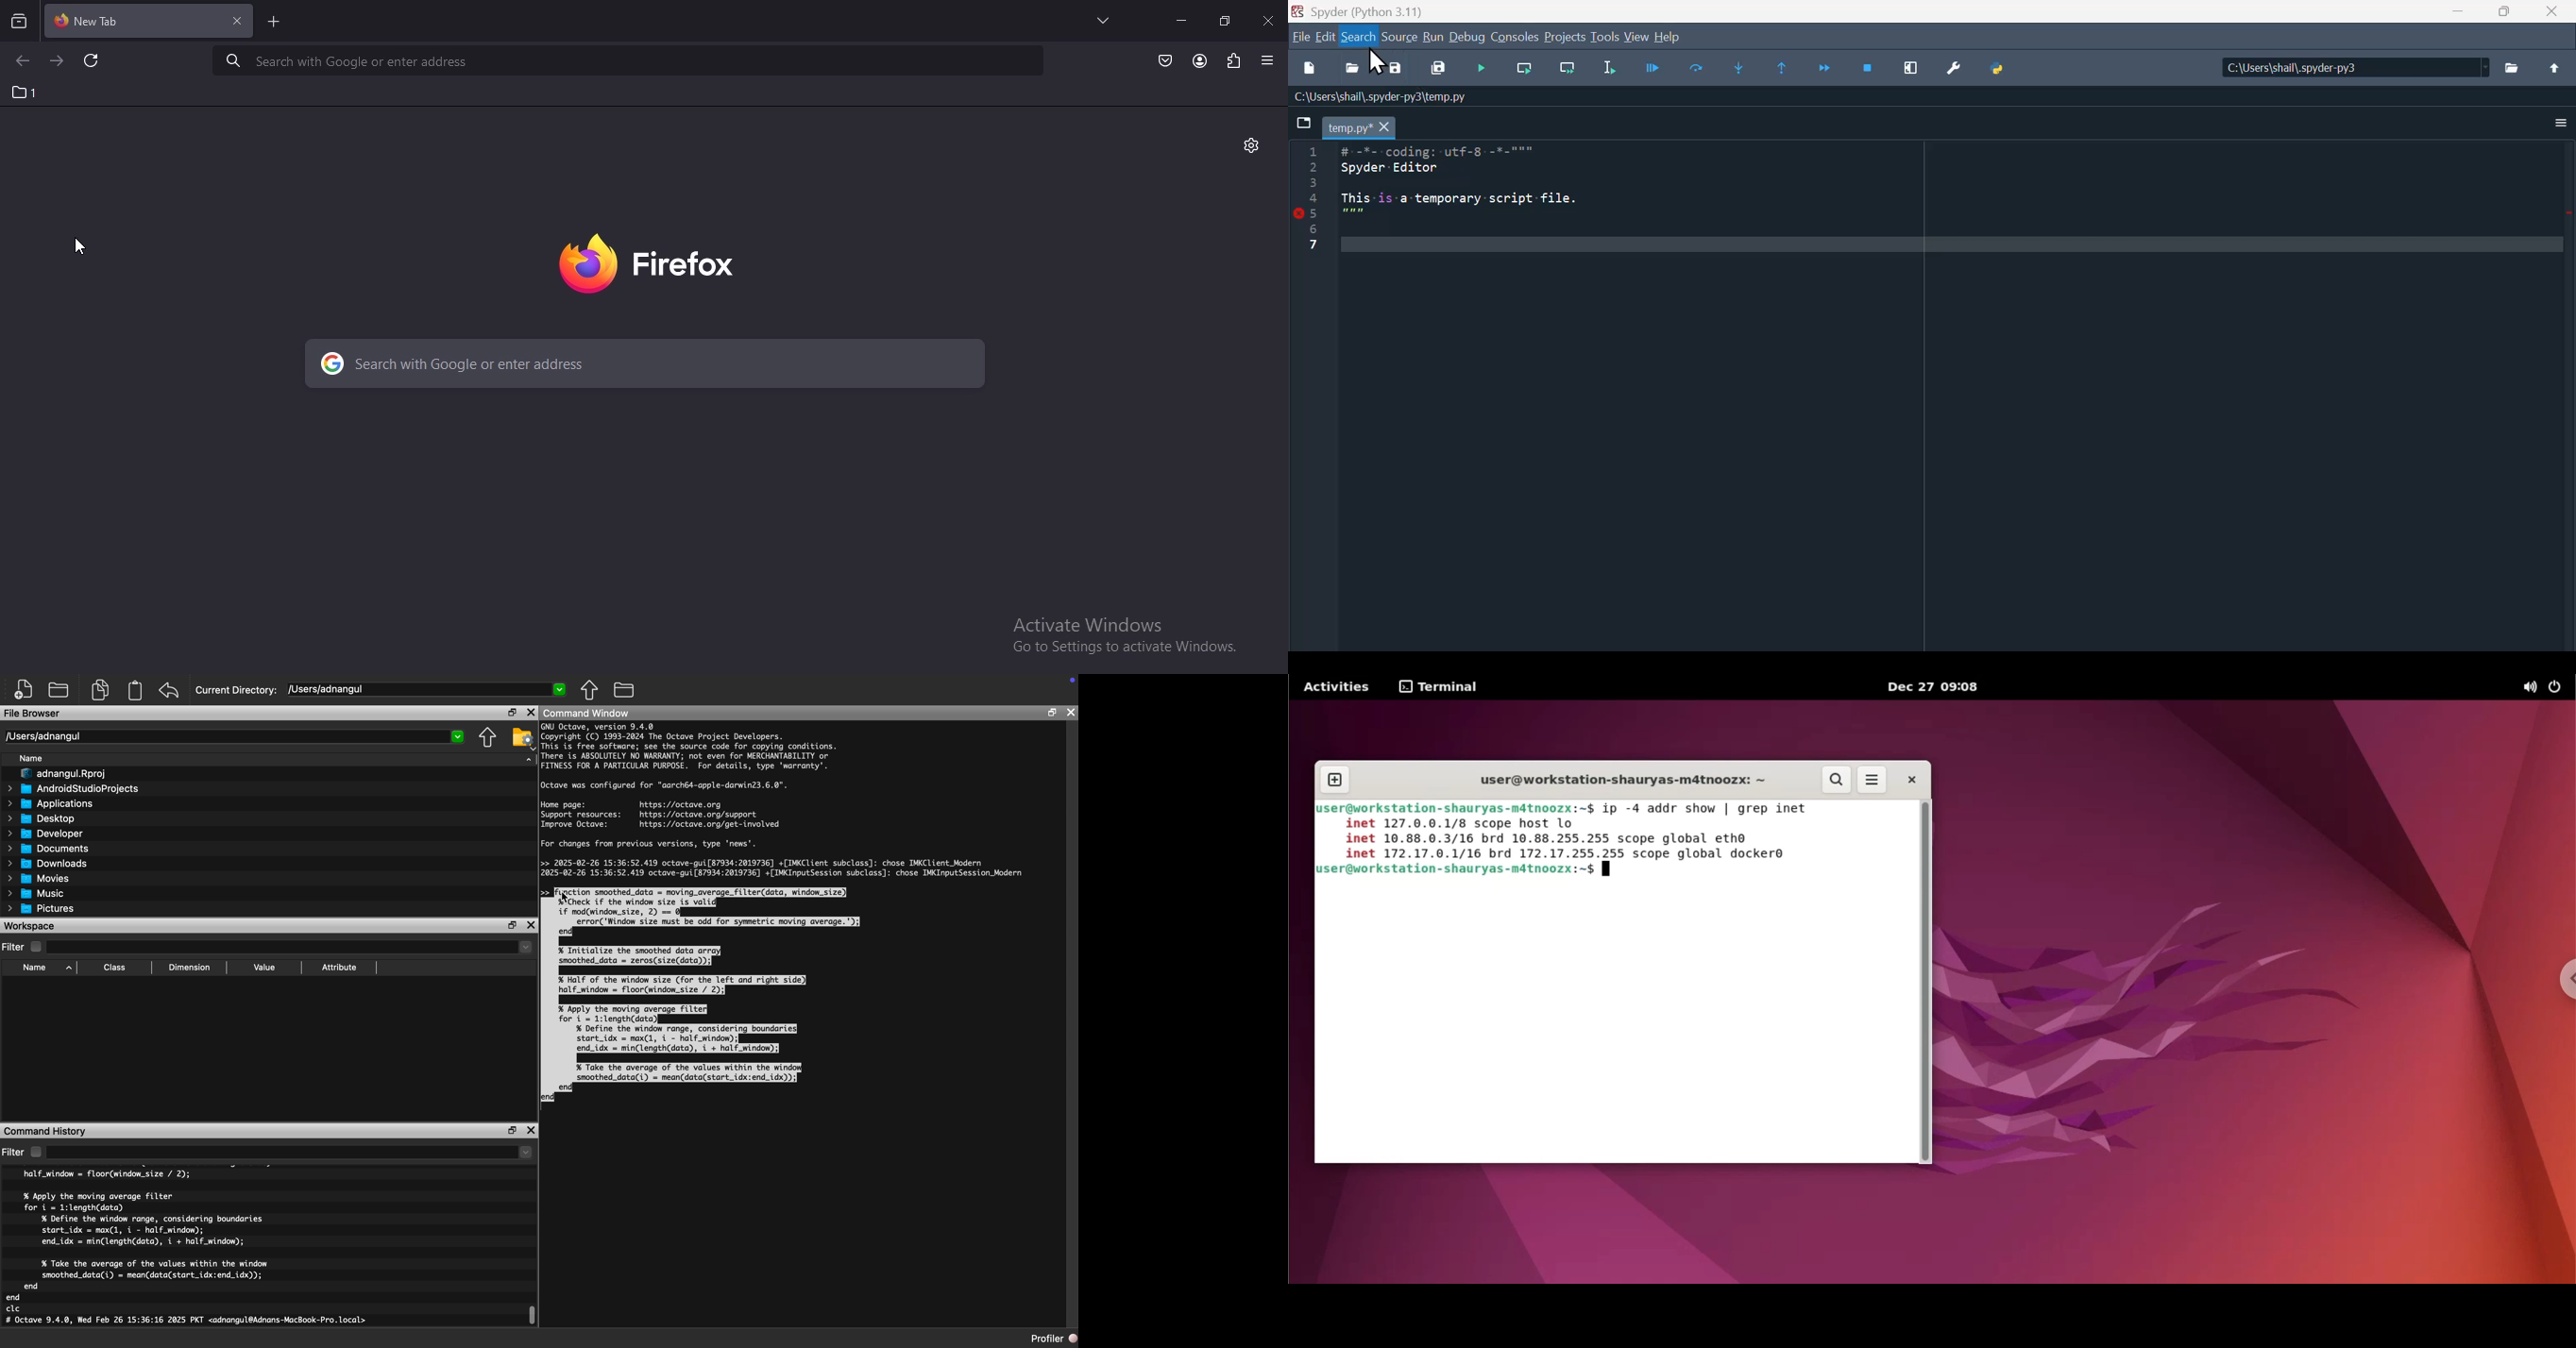 The height and width of the screenshot is (1372, 2576). I want to click on Tools, so click(1605, 38).